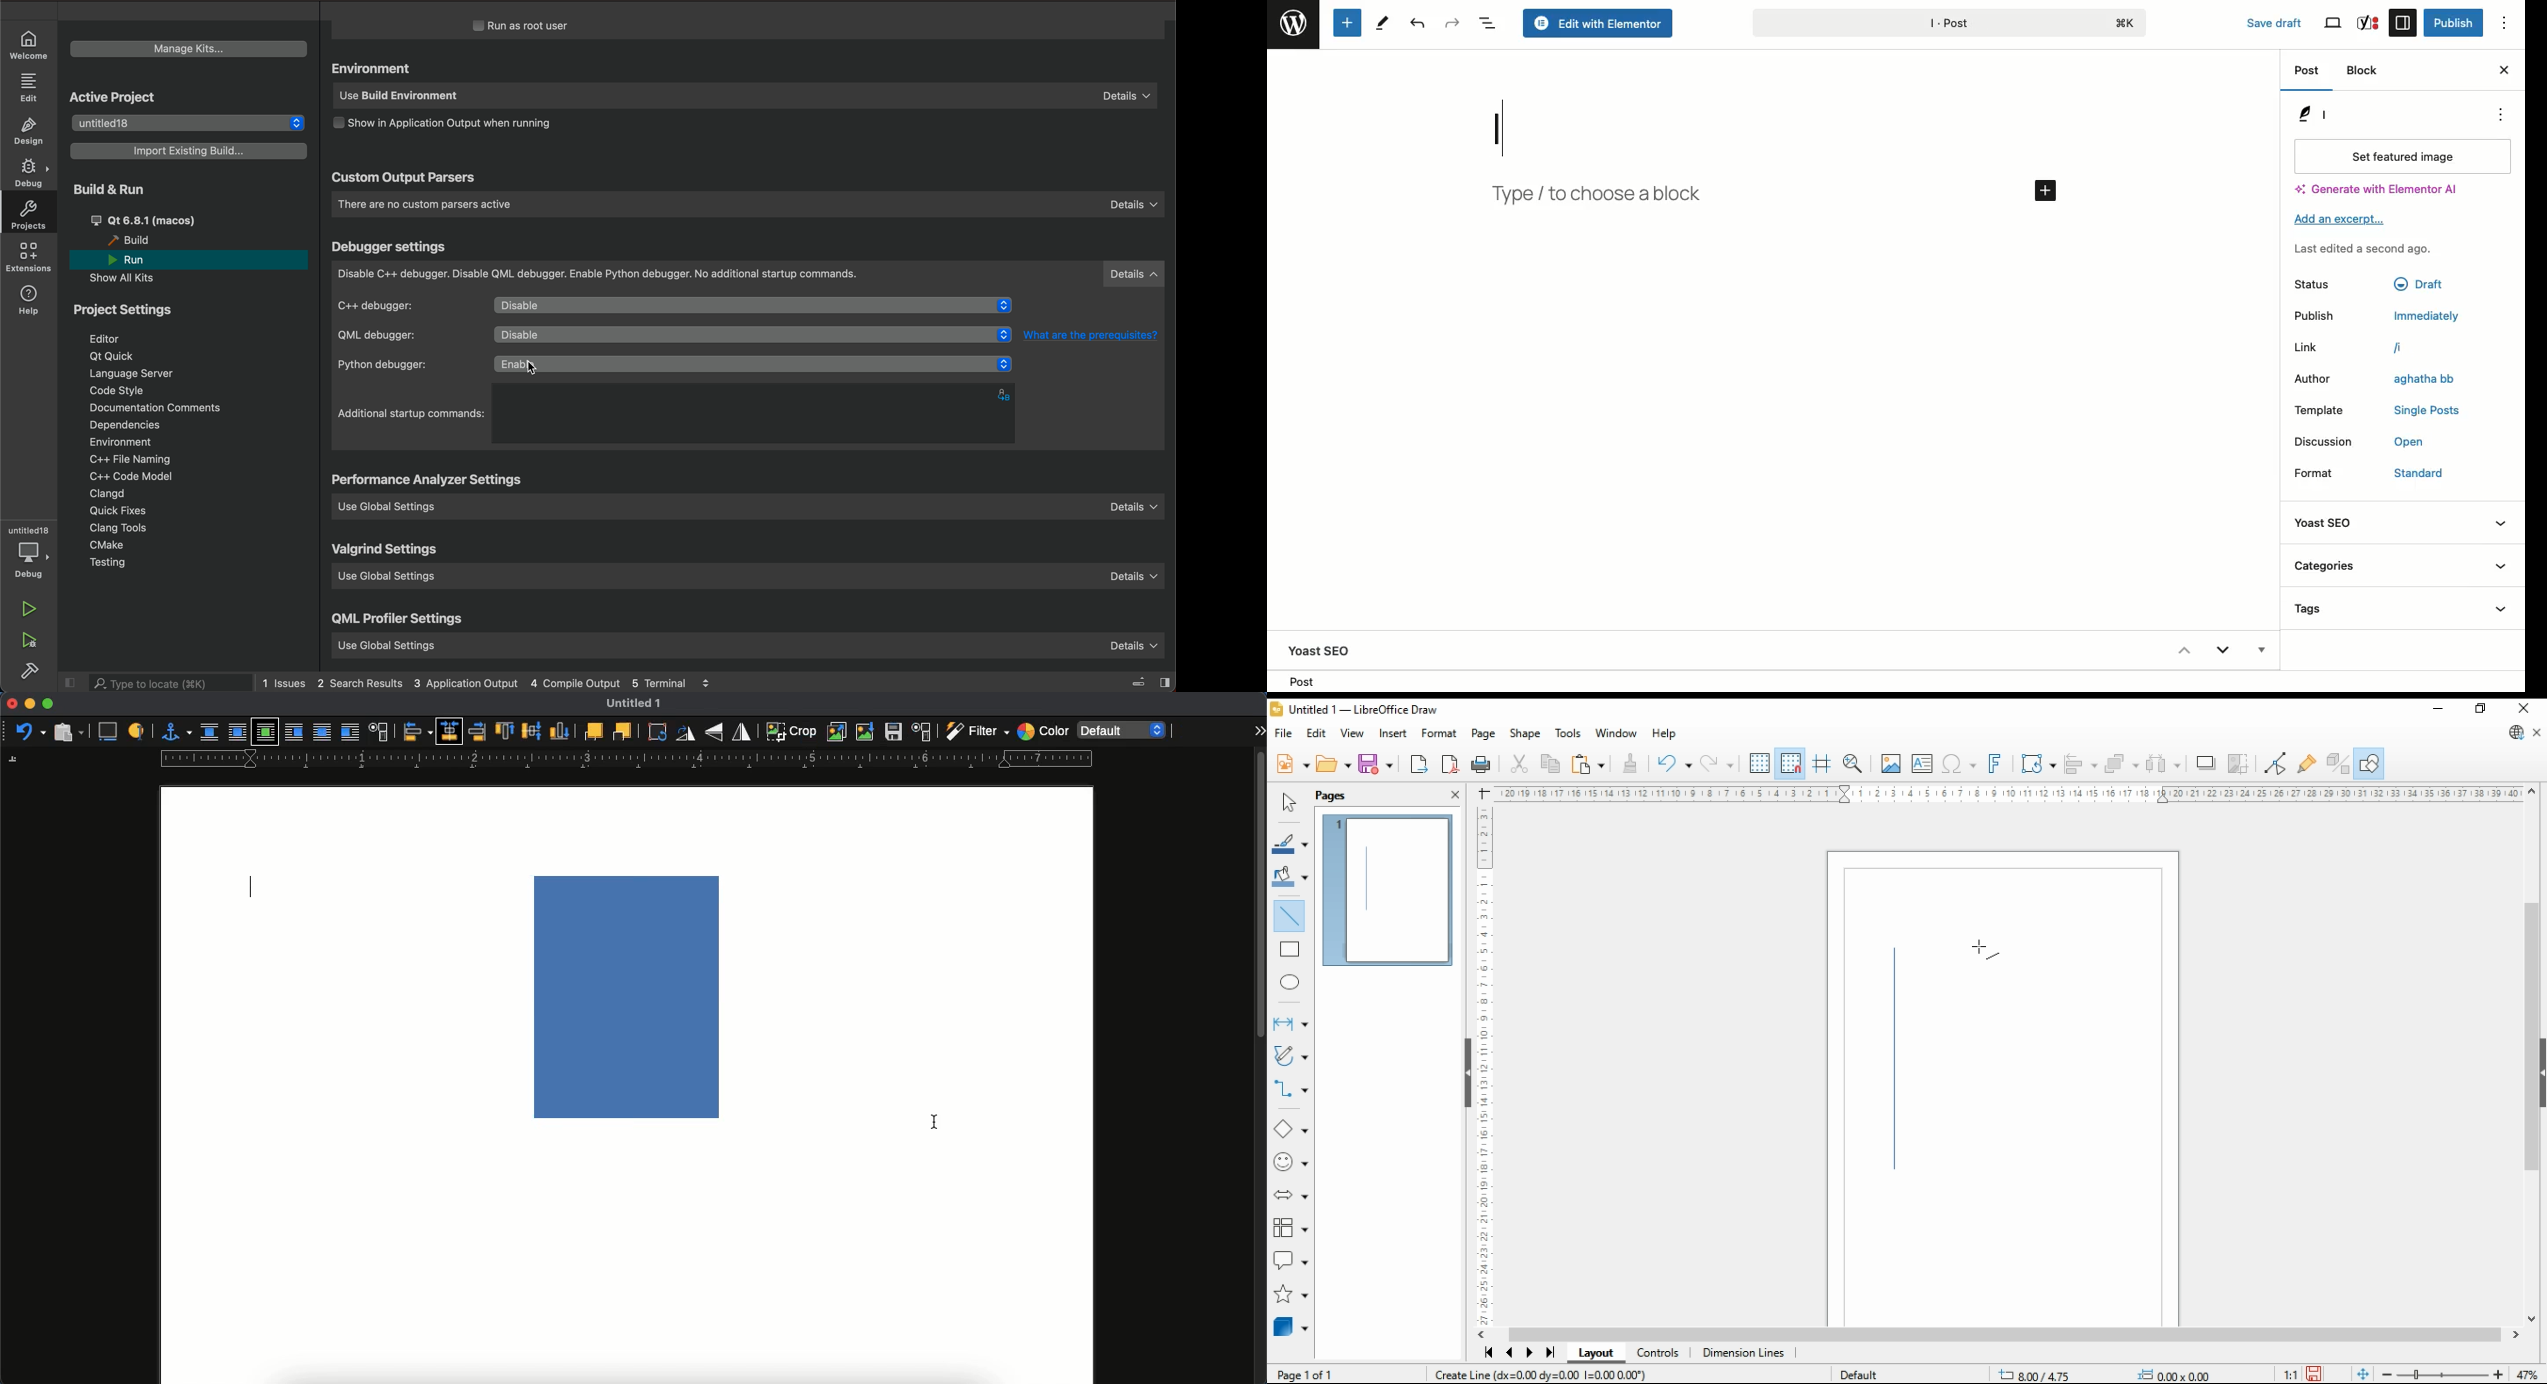  I want to click on new, so click(1291, 766).